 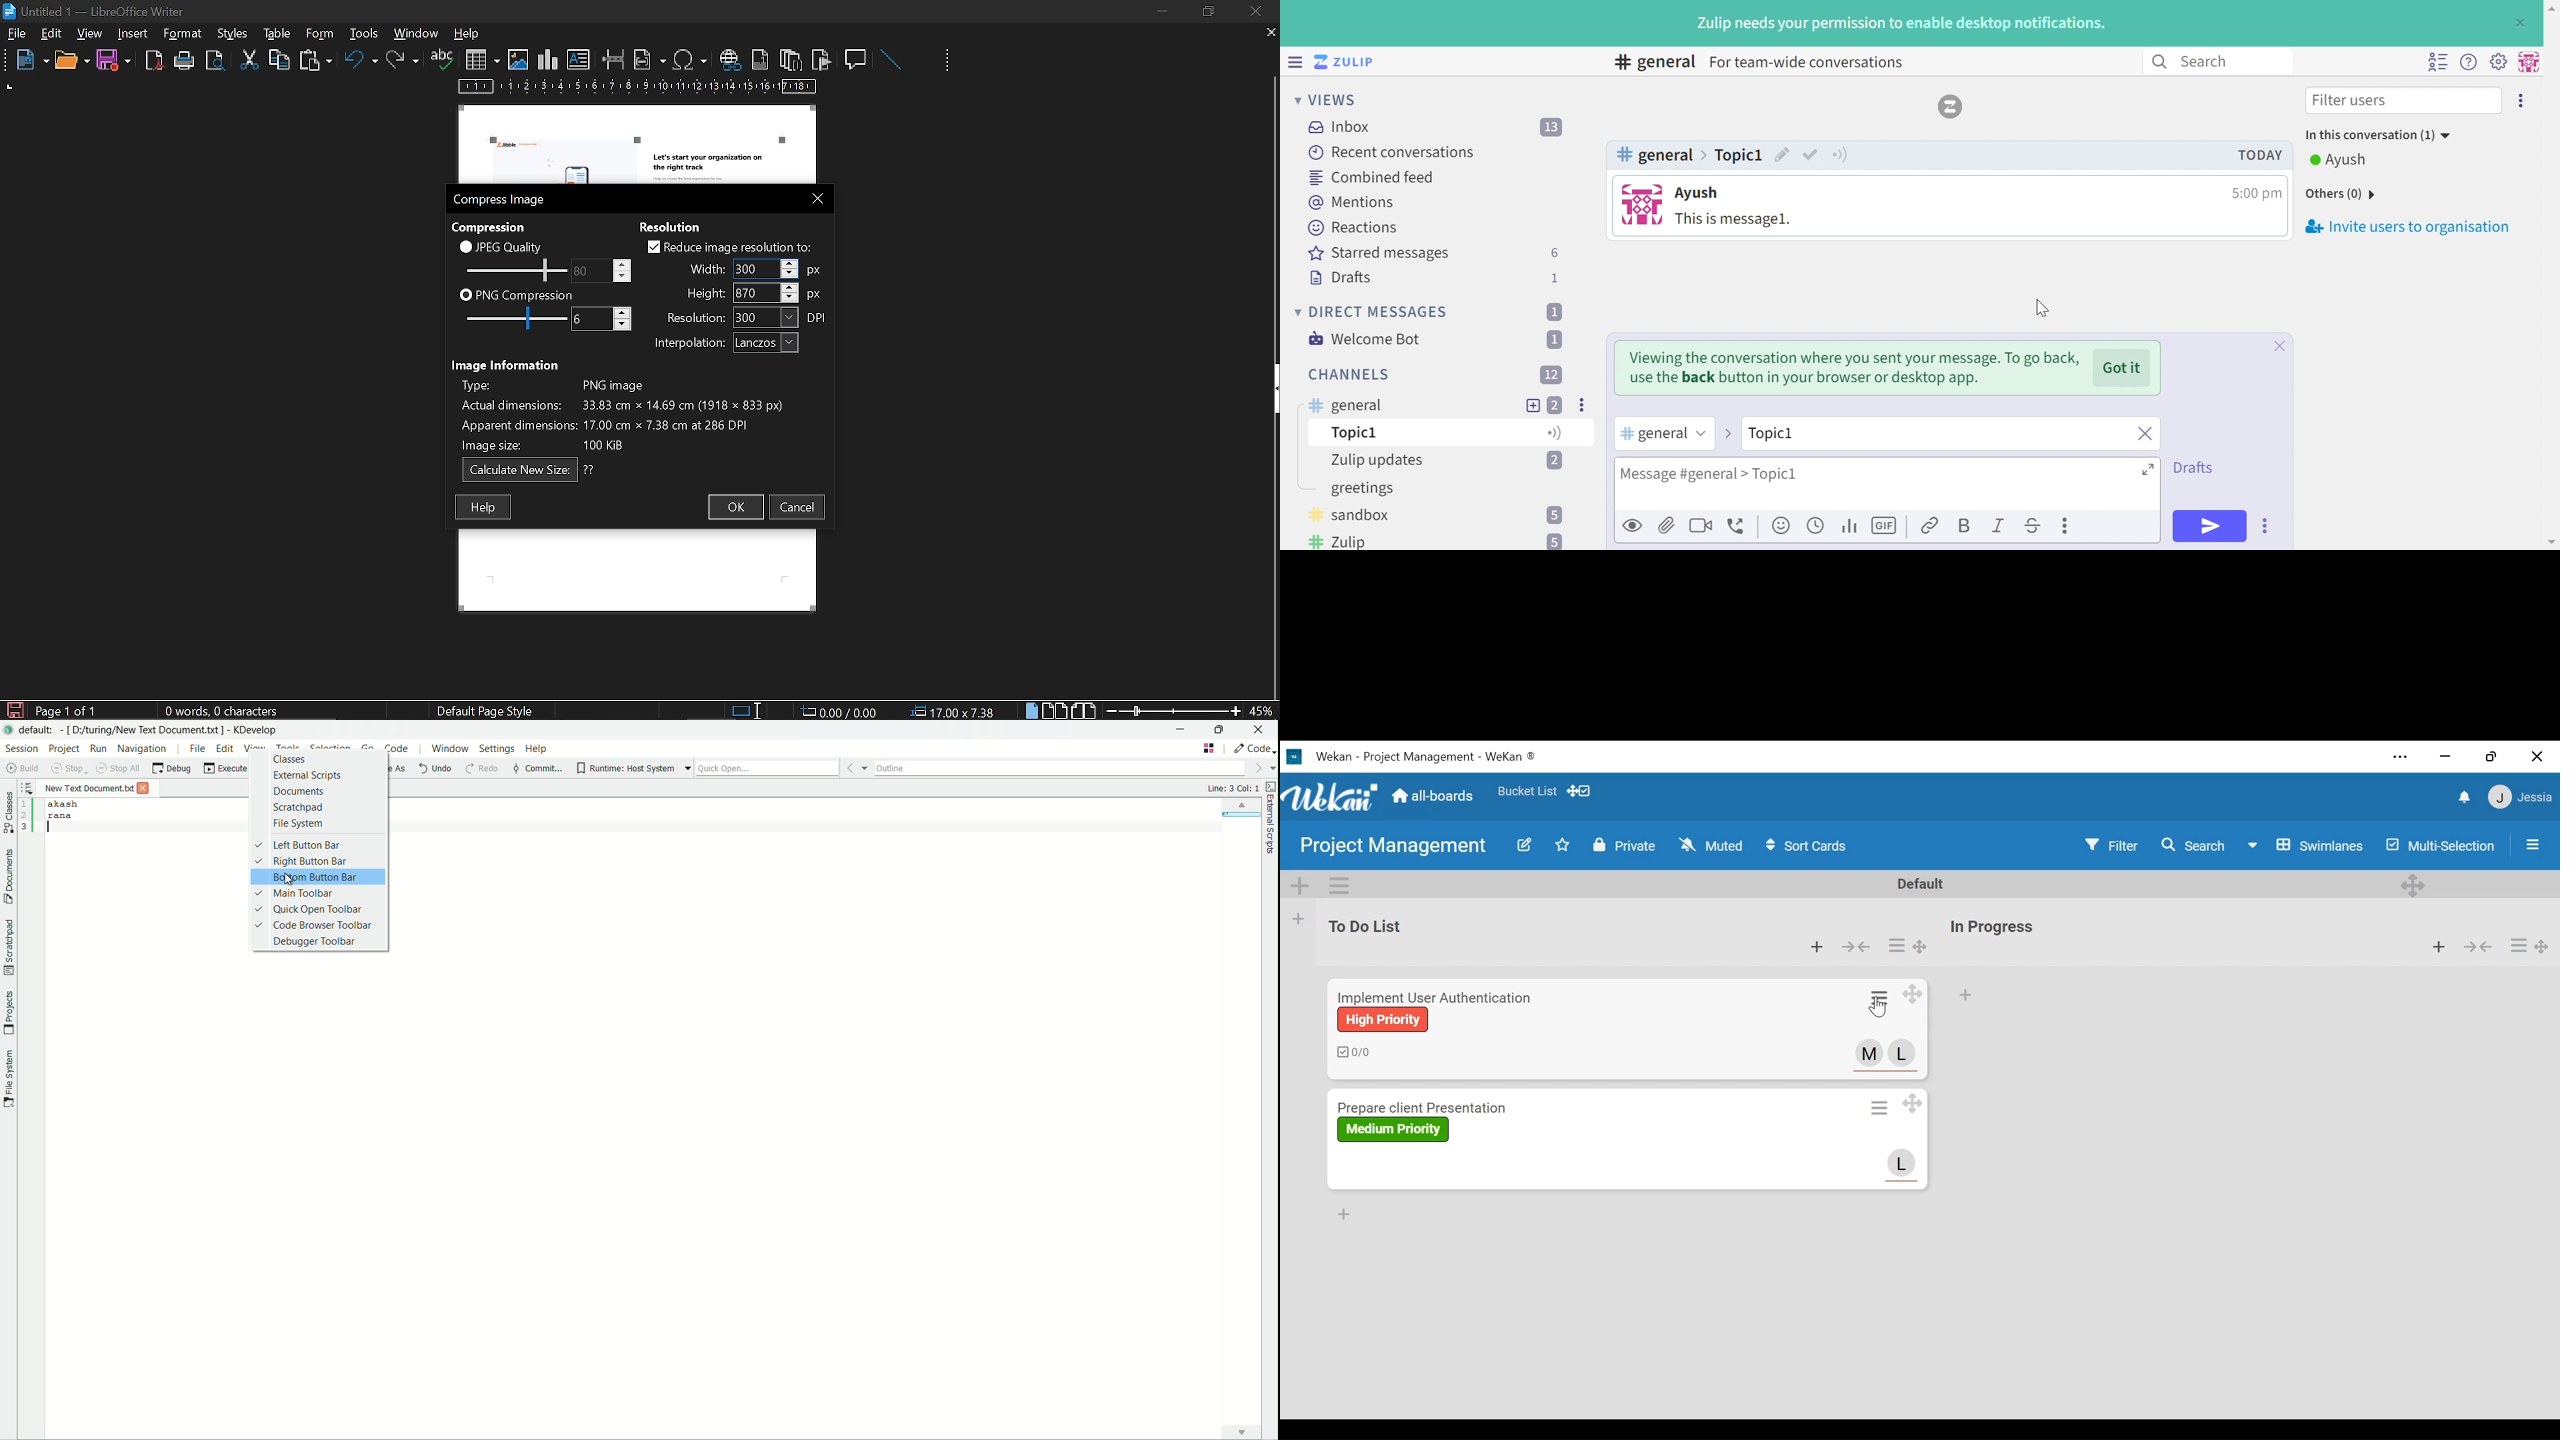 What do you see at coordinates (1055, 711) in the screenshot?
I see `multiple page view` at bounding box center [1055, 711].